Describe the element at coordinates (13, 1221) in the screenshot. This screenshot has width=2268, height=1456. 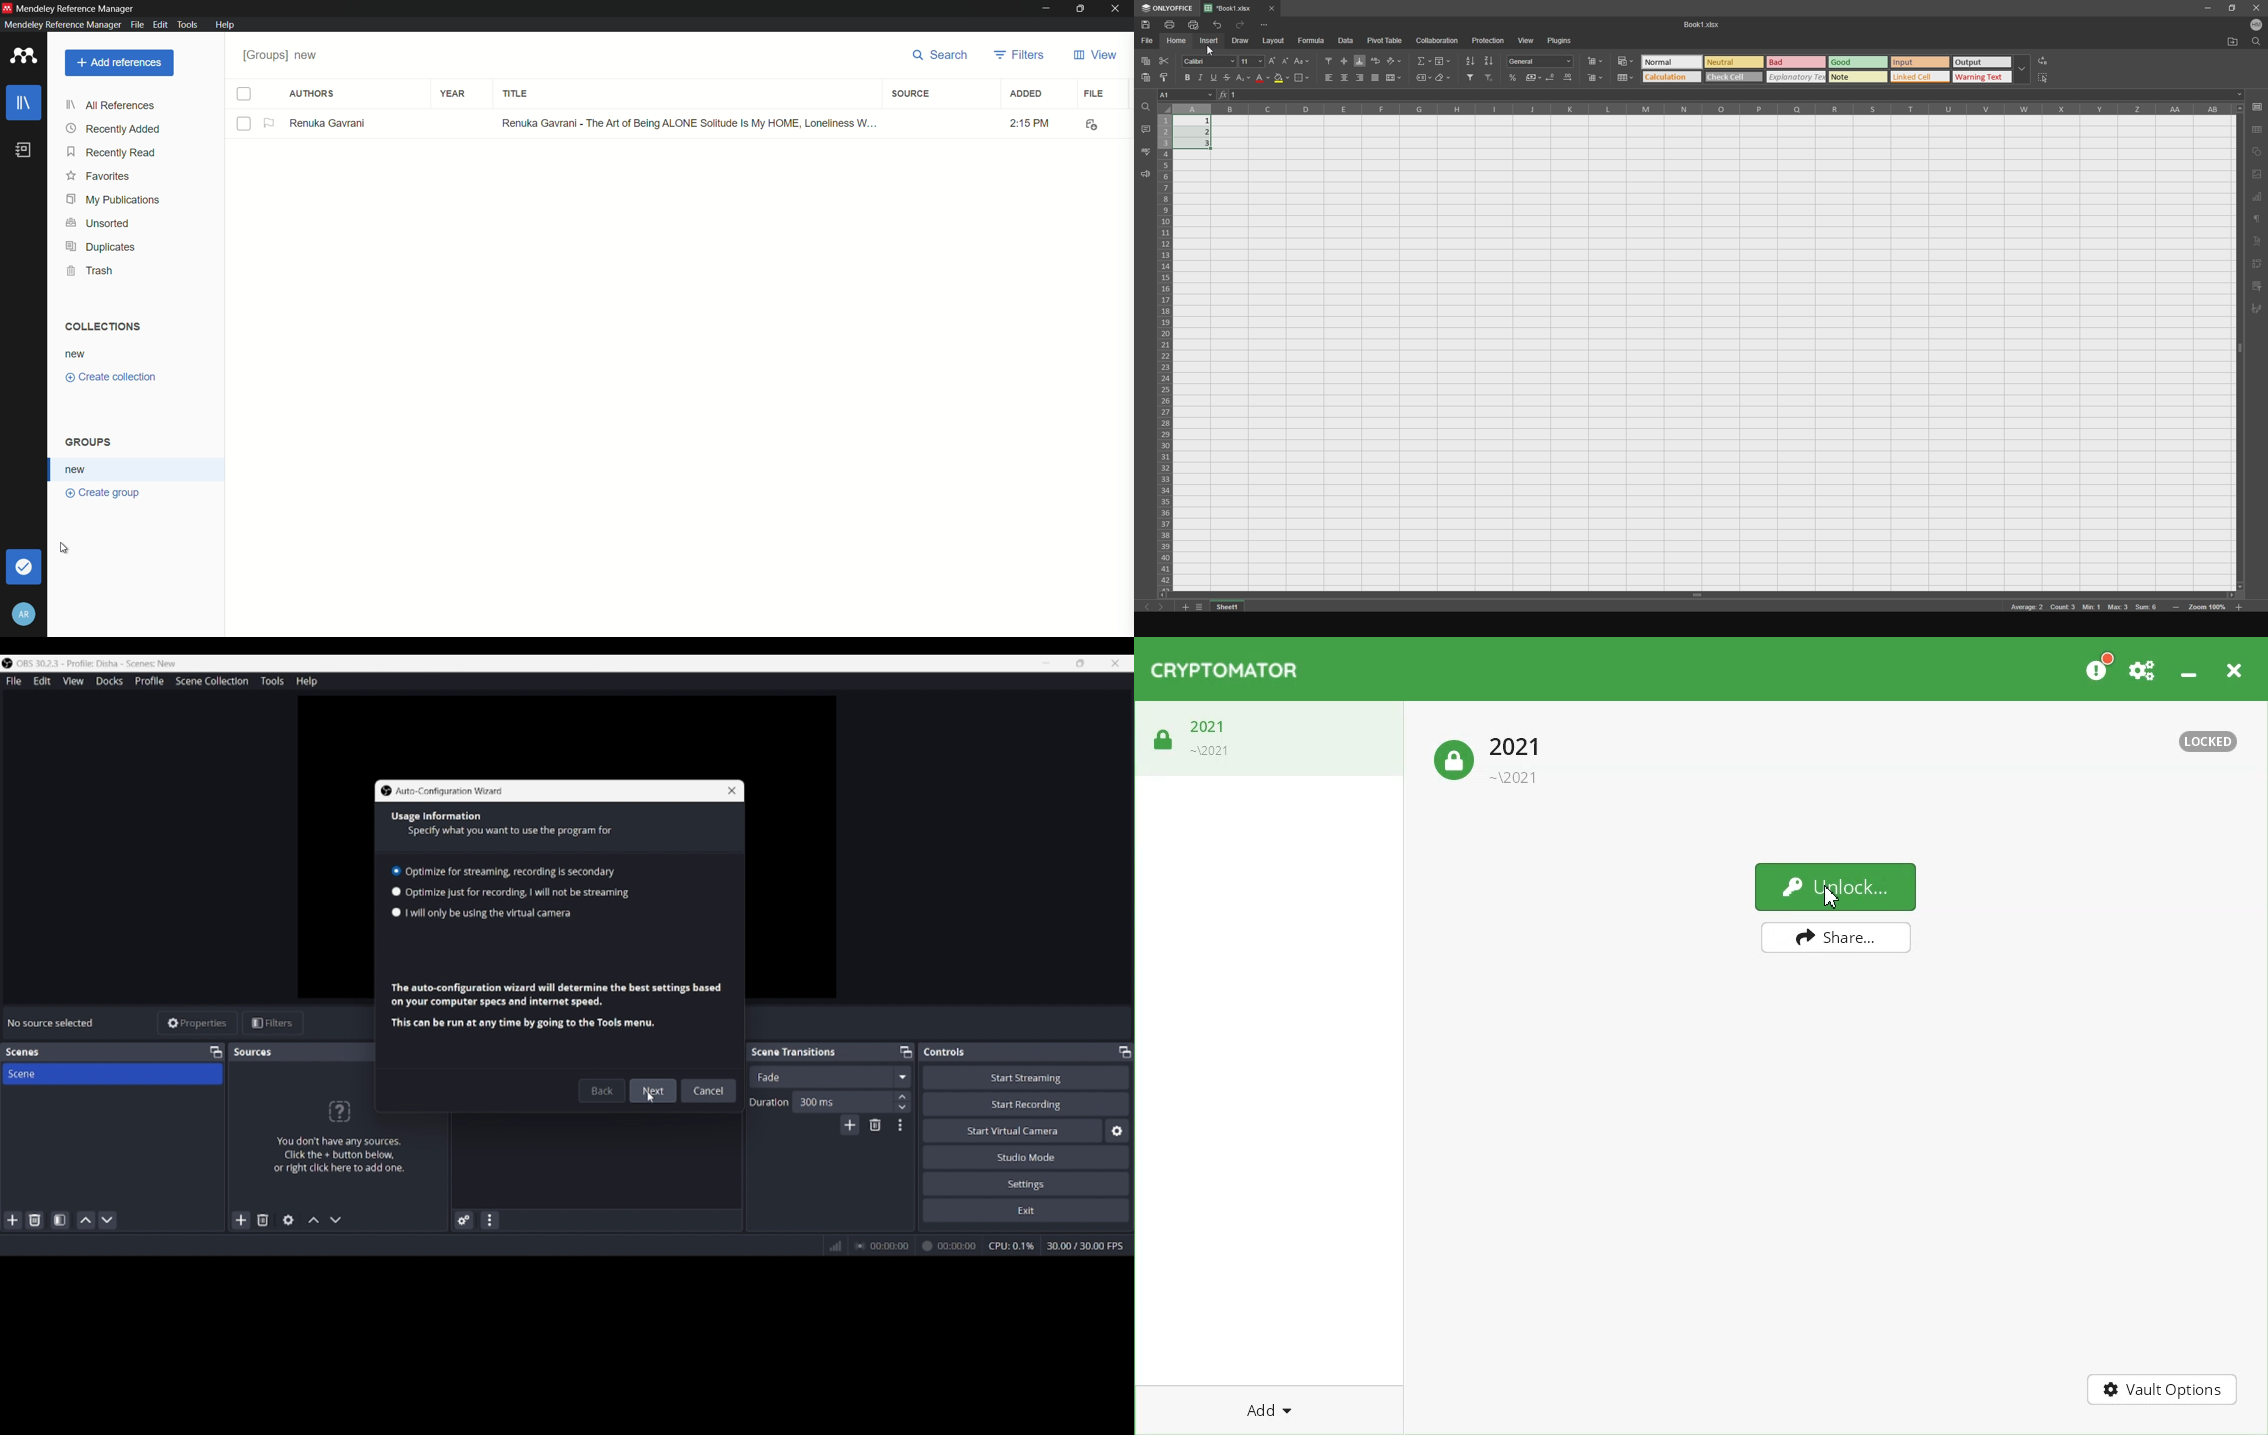
I see `Add scene` at that location.